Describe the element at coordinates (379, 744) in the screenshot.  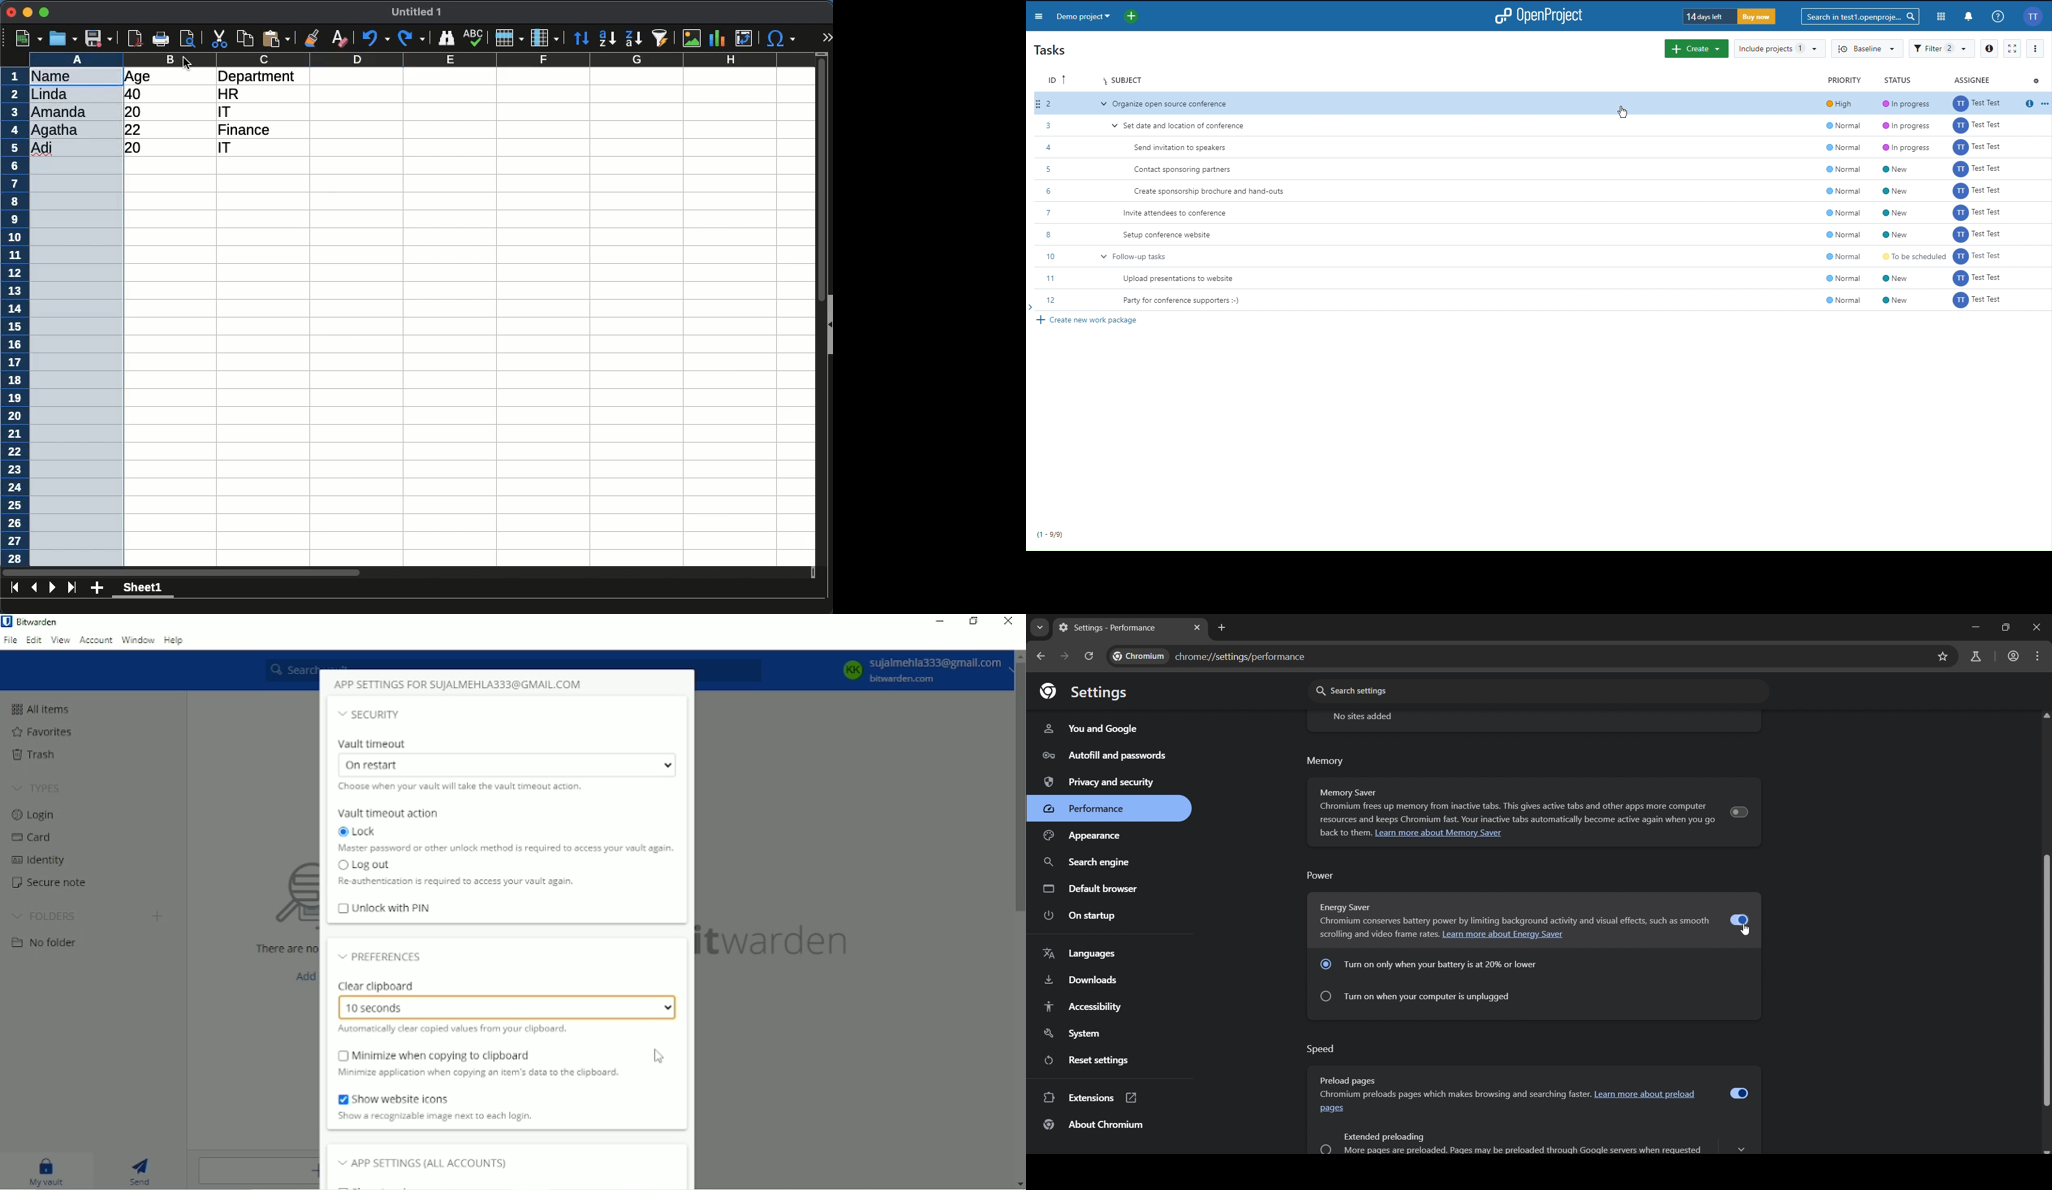
I see `Vault timeout` at that location.